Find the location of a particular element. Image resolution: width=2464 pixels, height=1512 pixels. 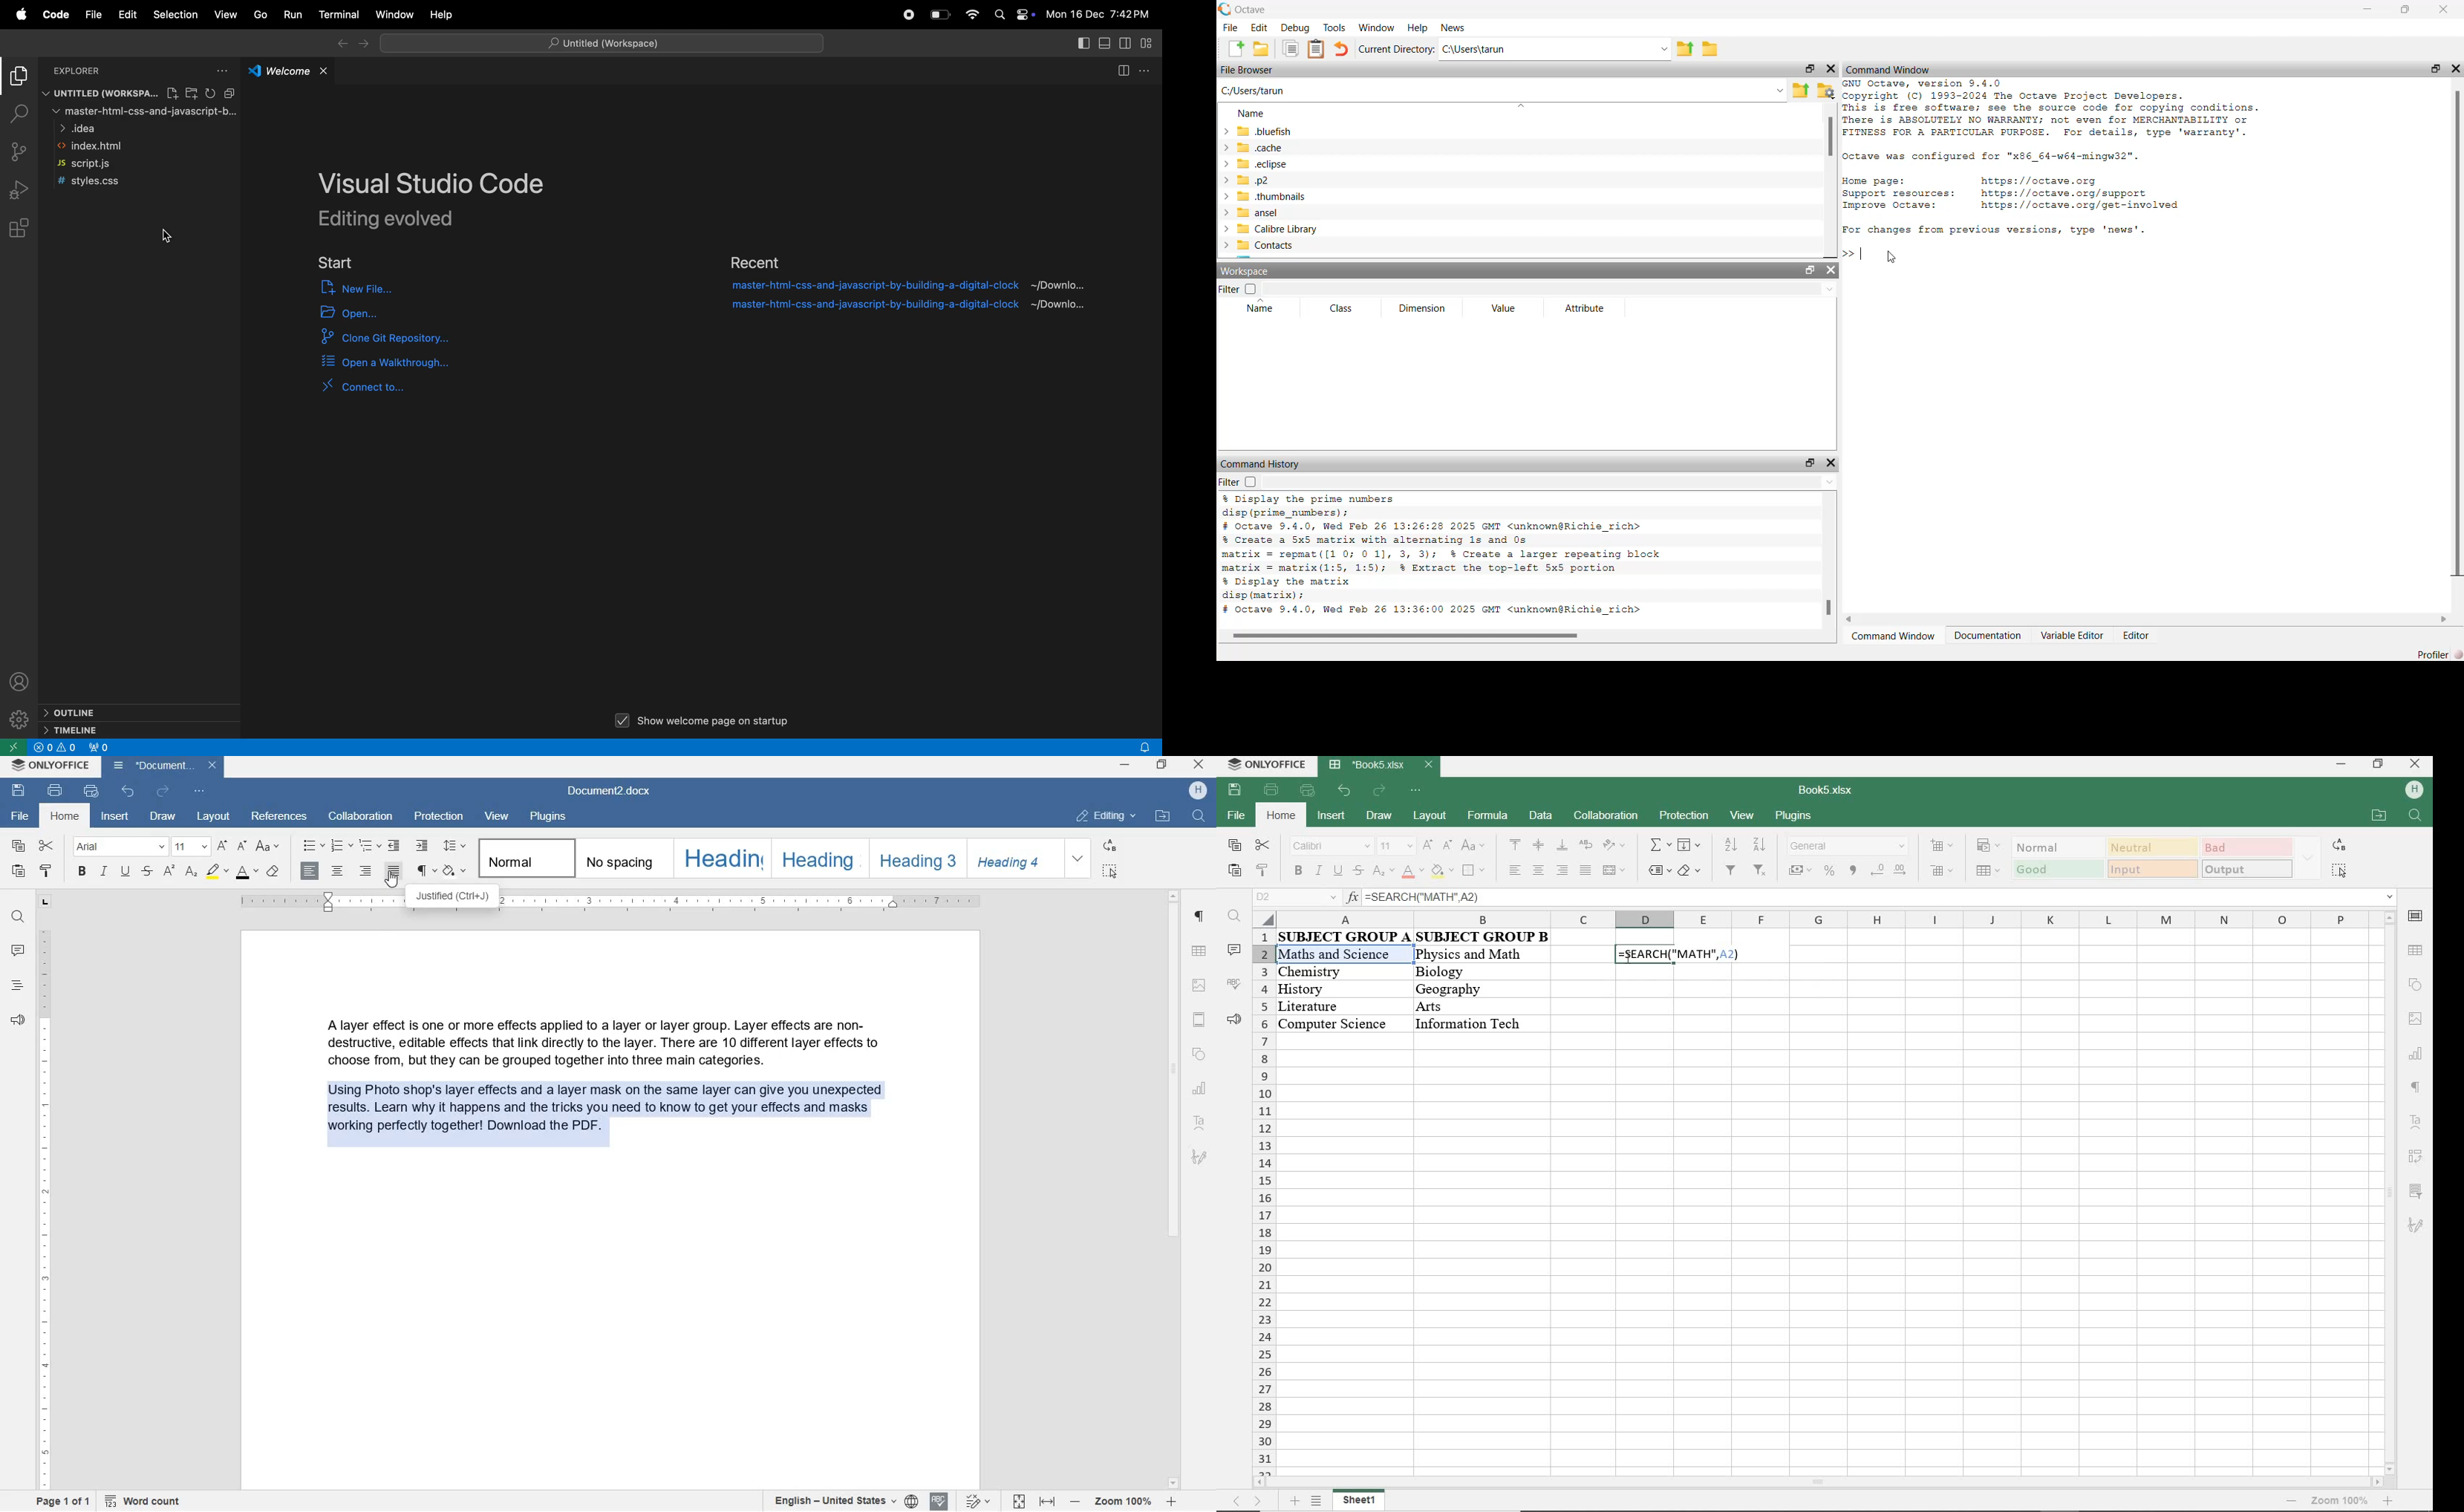

editor is located at coordinates (2138, 637).